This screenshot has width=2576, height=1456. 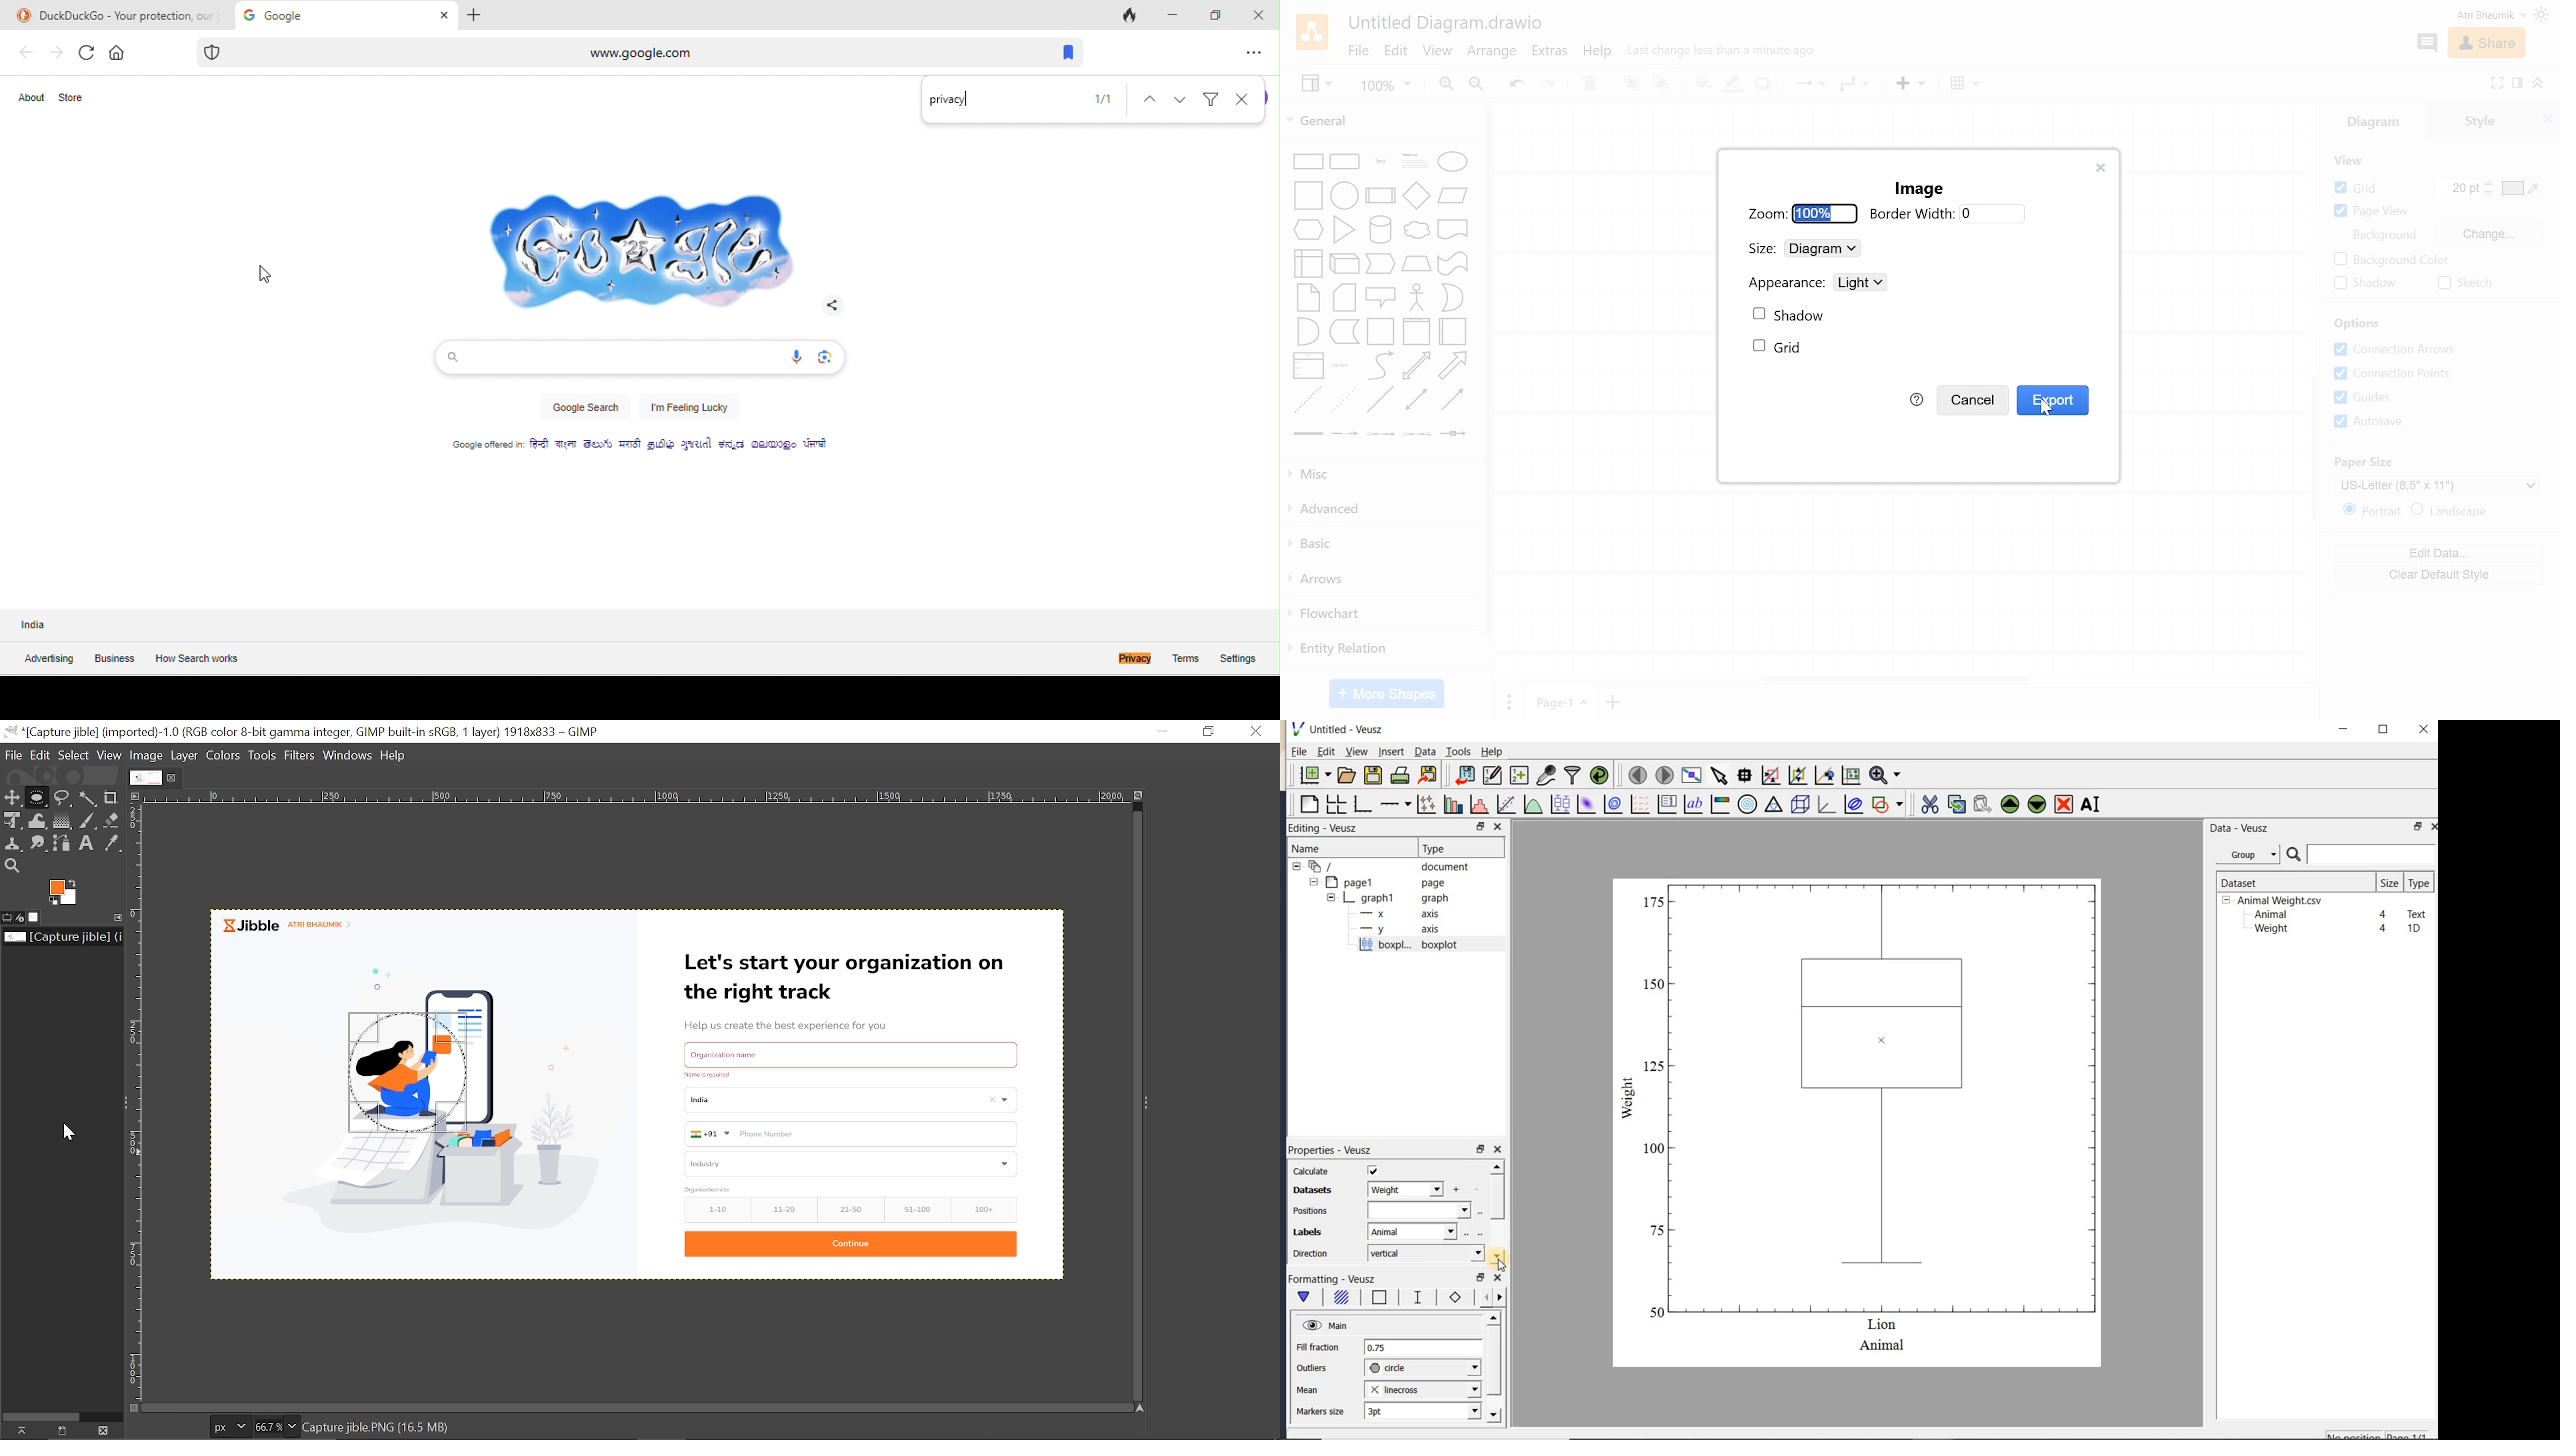 What do you see at coordinates (224, 754) in the screenshot?
I see `Colors` at bounding box center [224, 754].